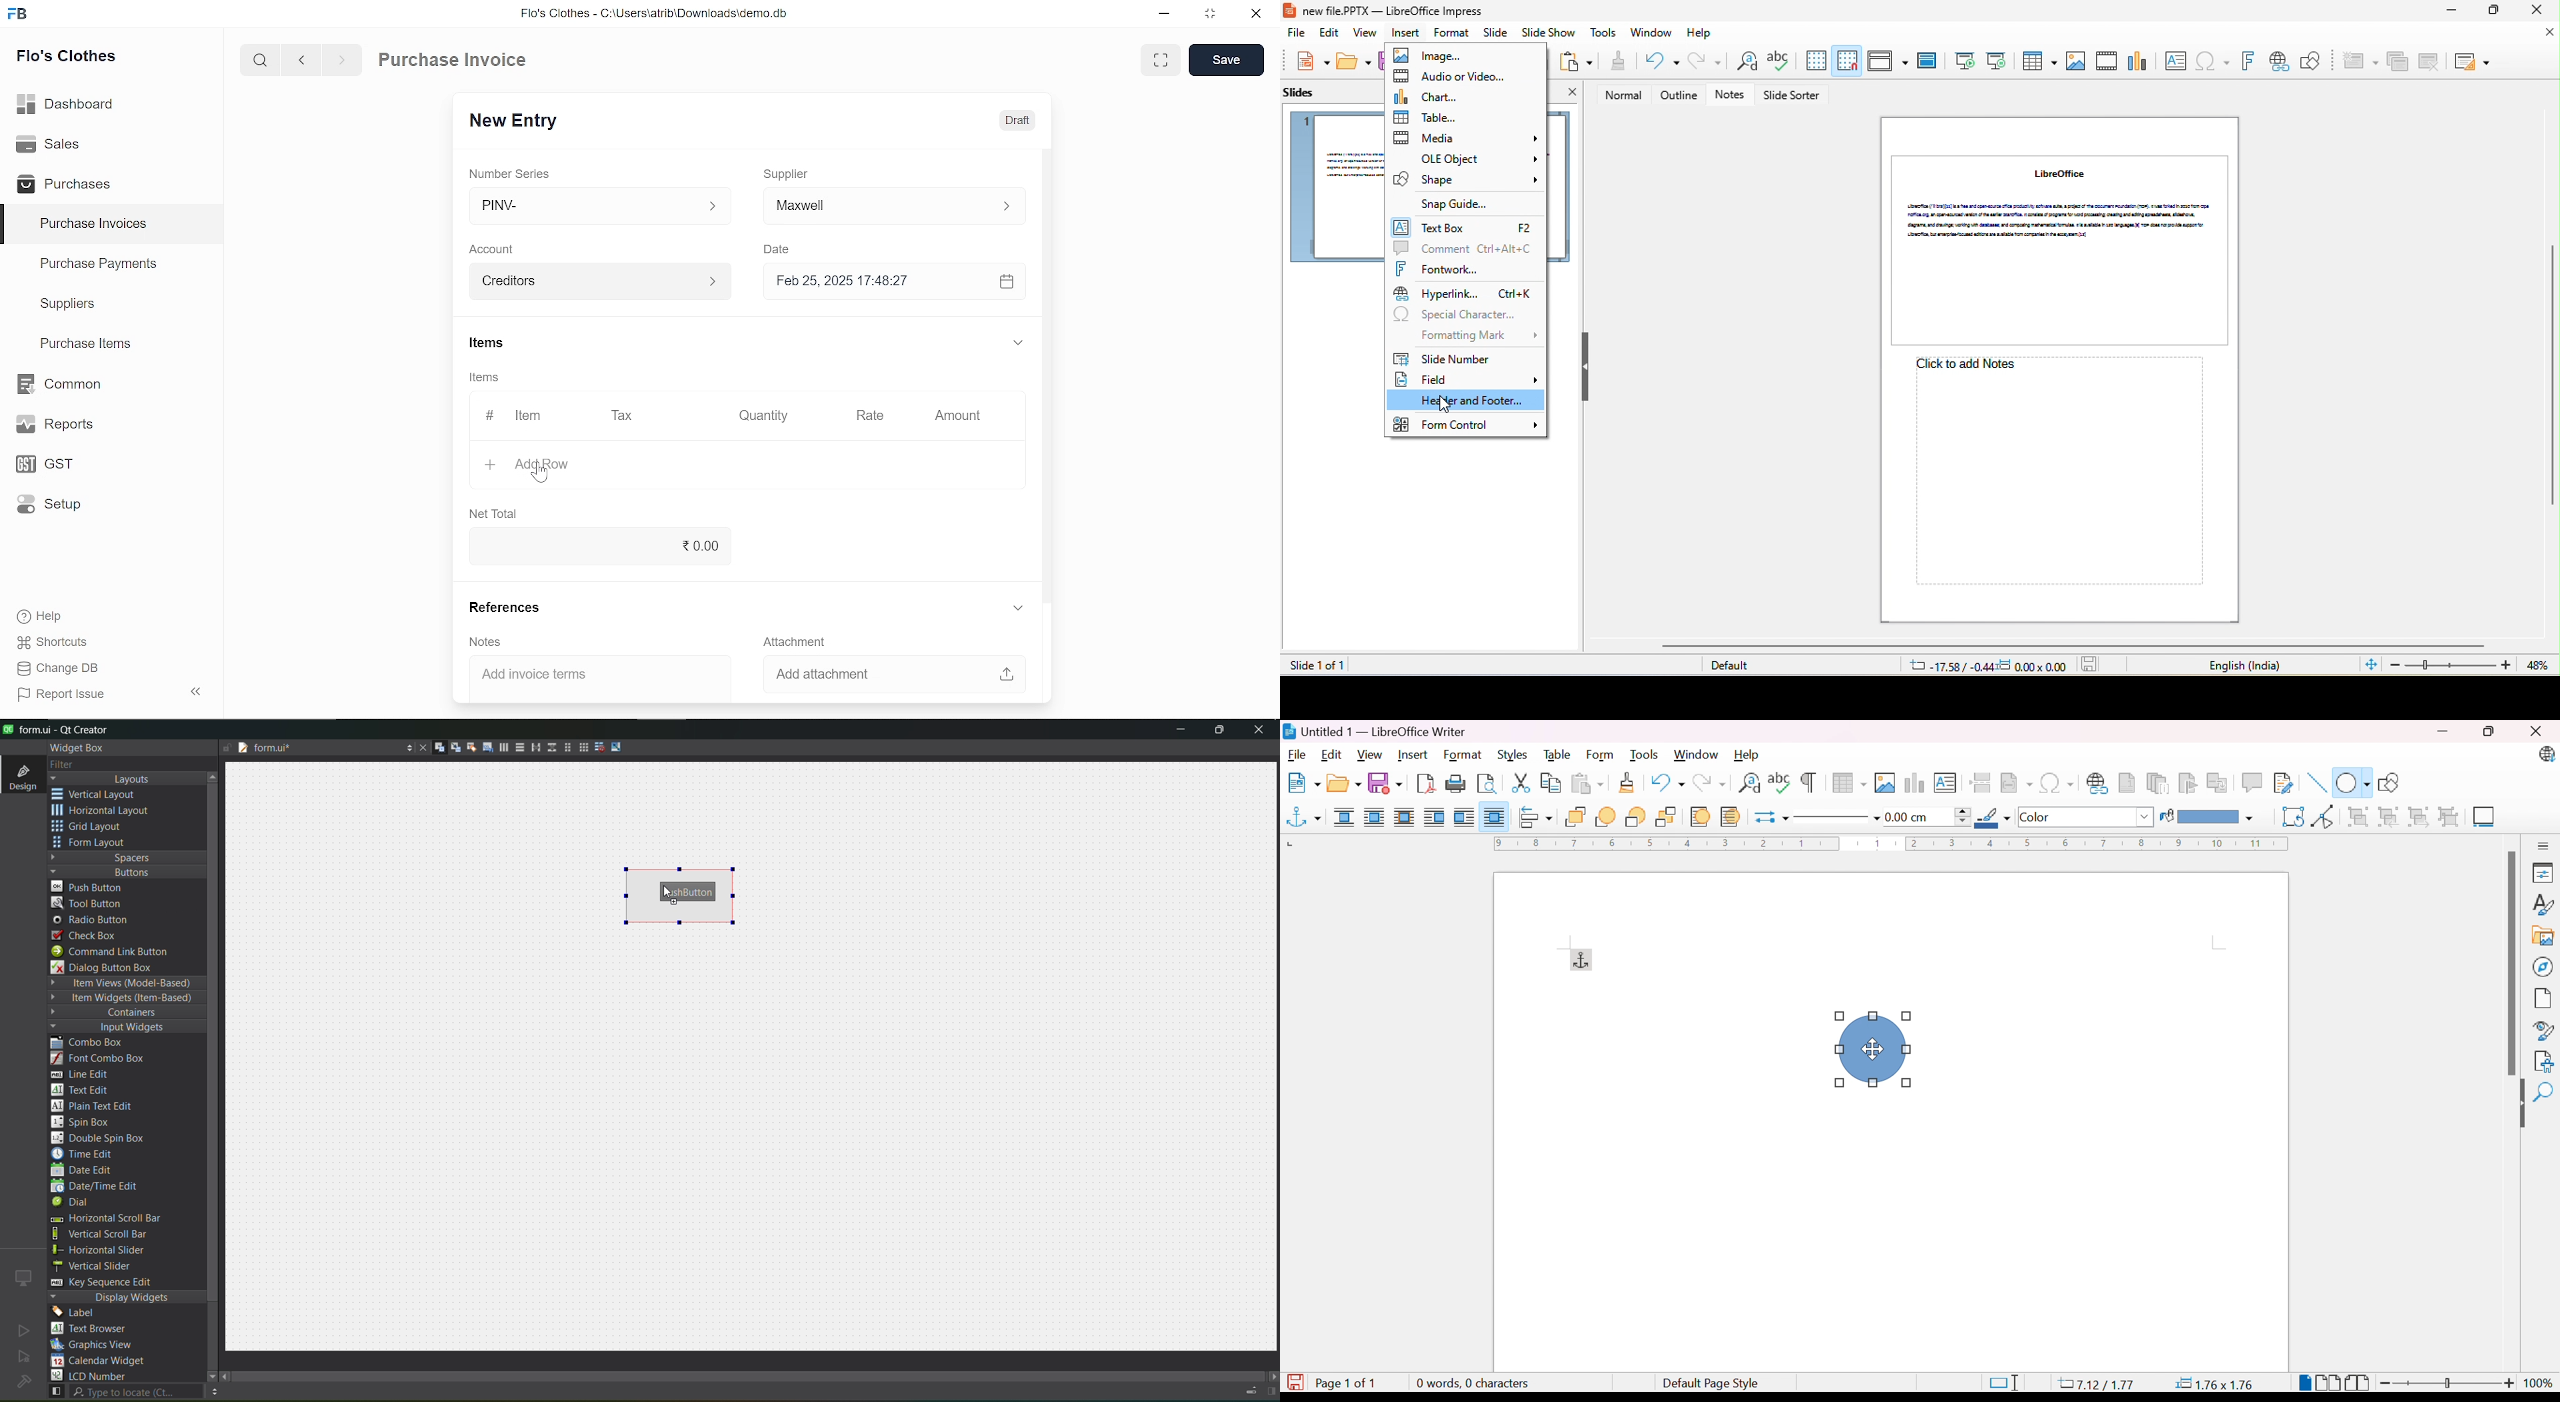 This screenshot has height=1428, width=2576. Describe the element at coordinates (1483, 335) in the screenshot. I see `formatting mark` at that location.